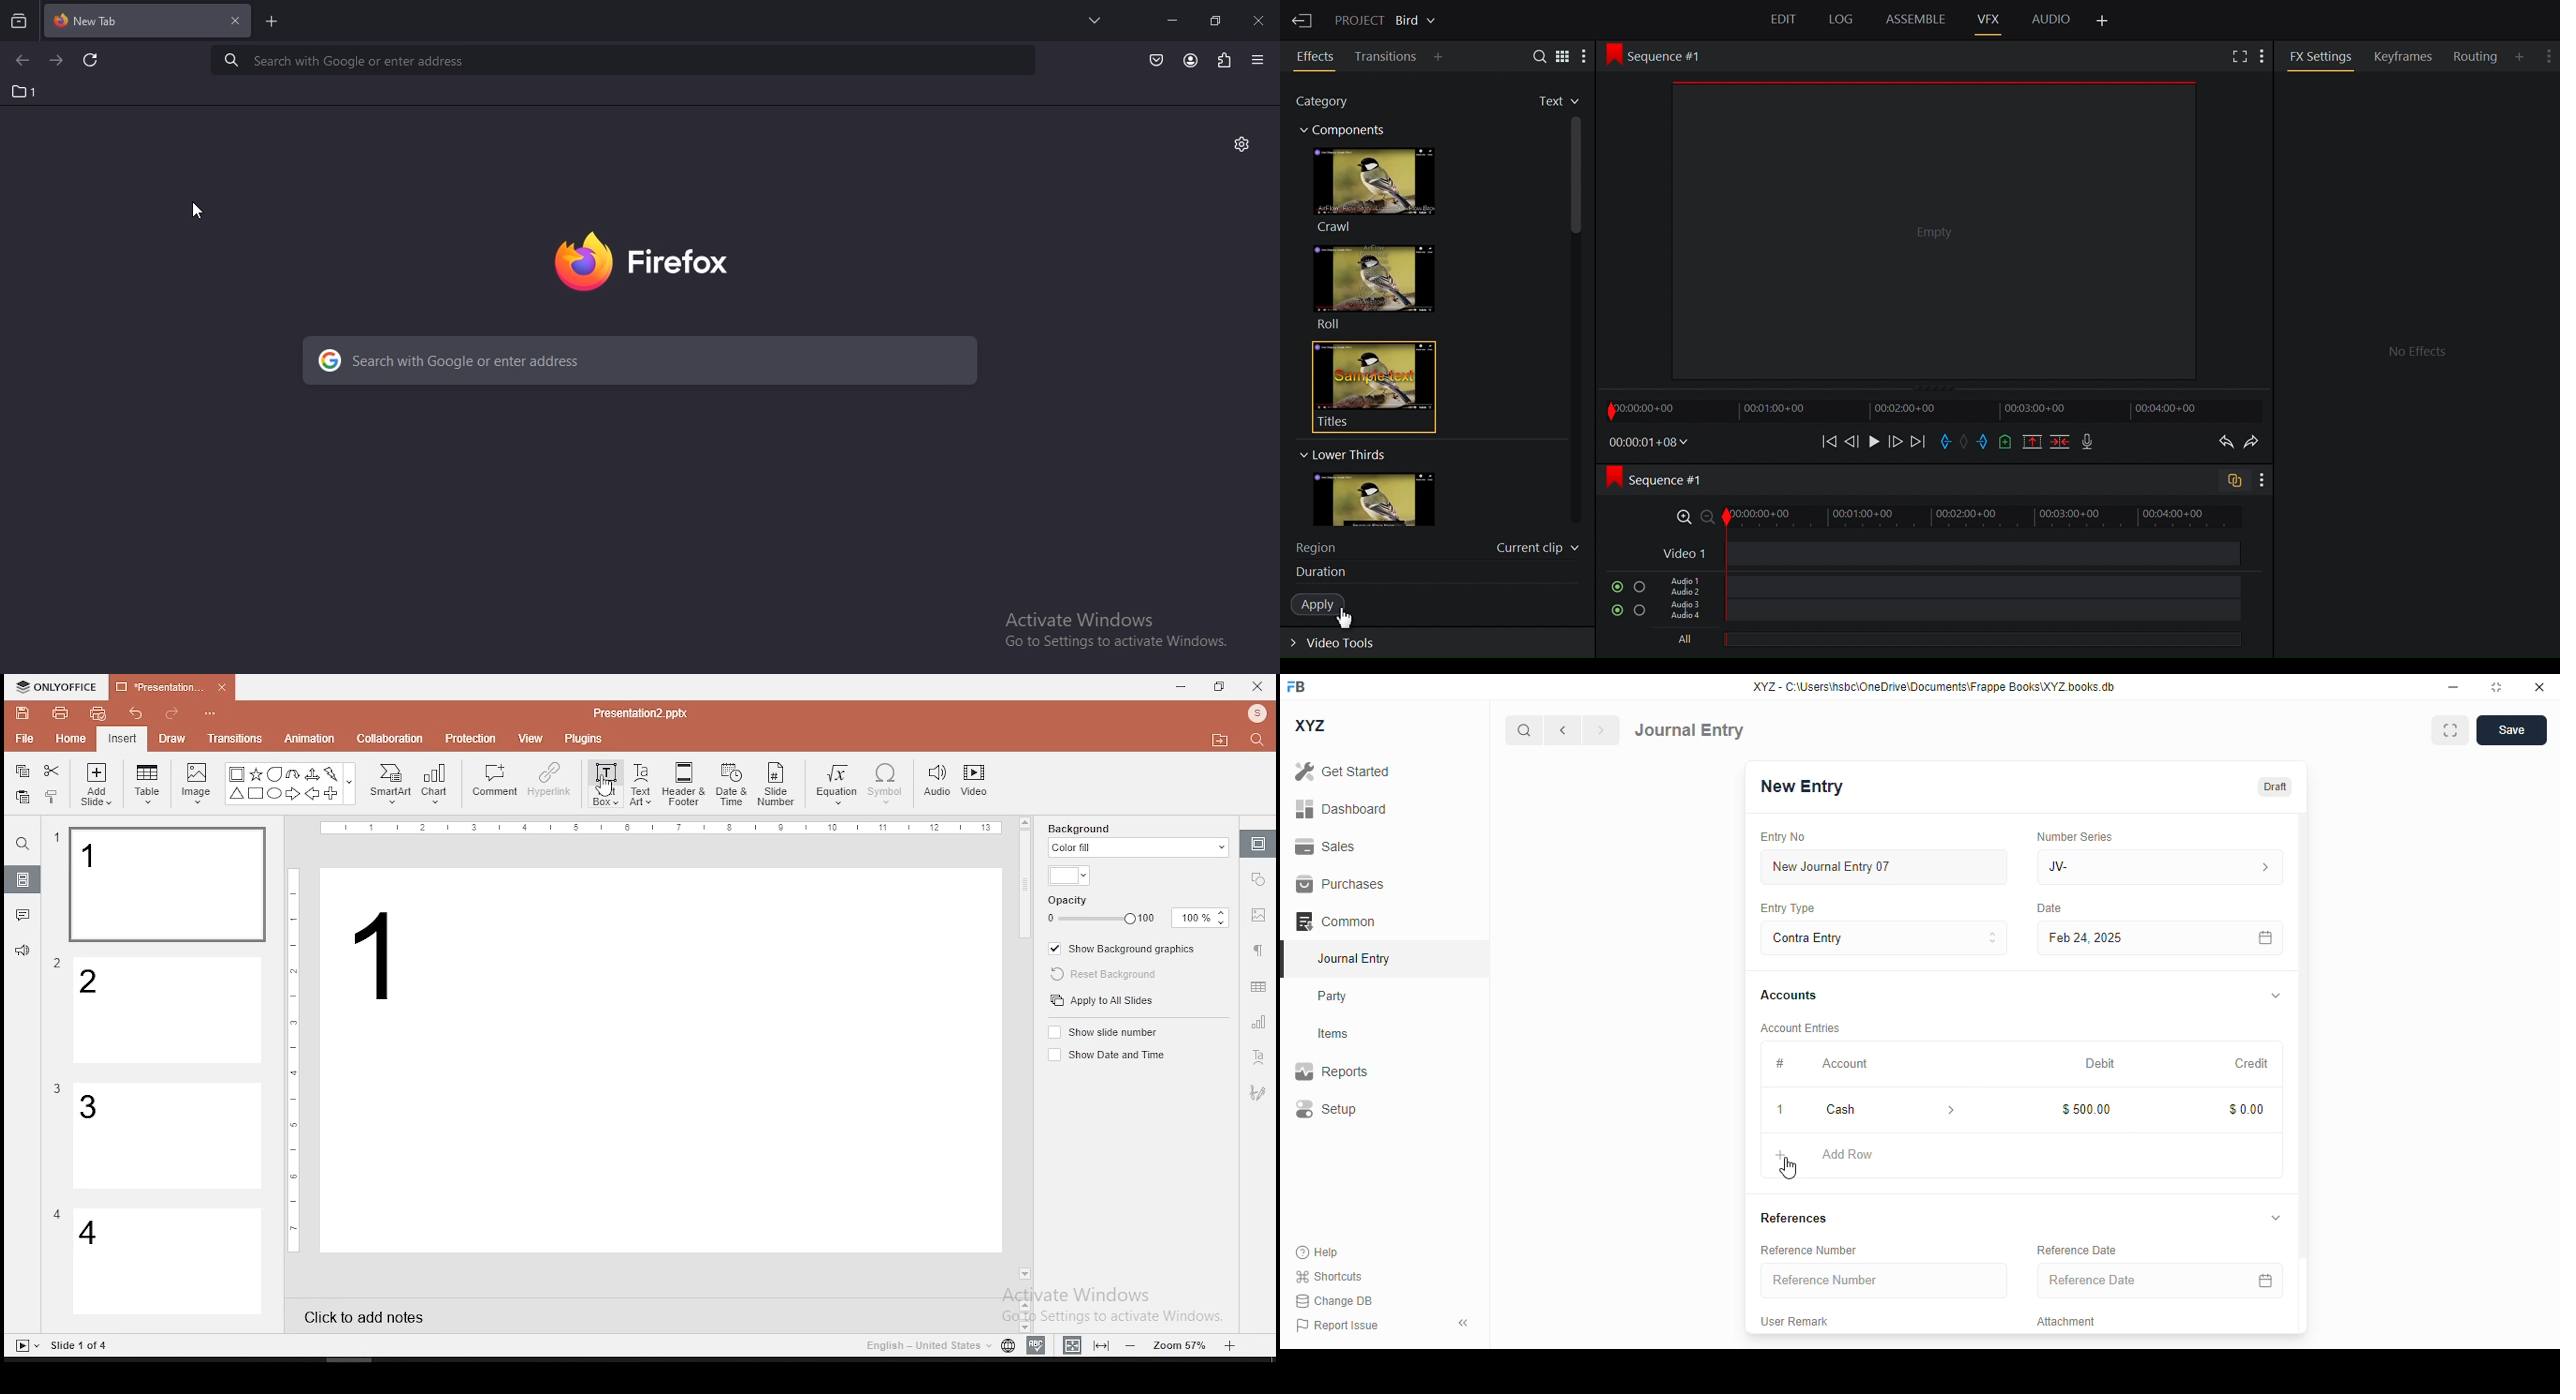  What do you see at coordinates (2276, 786) in the screenshot?
I see `draft` at bounding box center [2276, 786].